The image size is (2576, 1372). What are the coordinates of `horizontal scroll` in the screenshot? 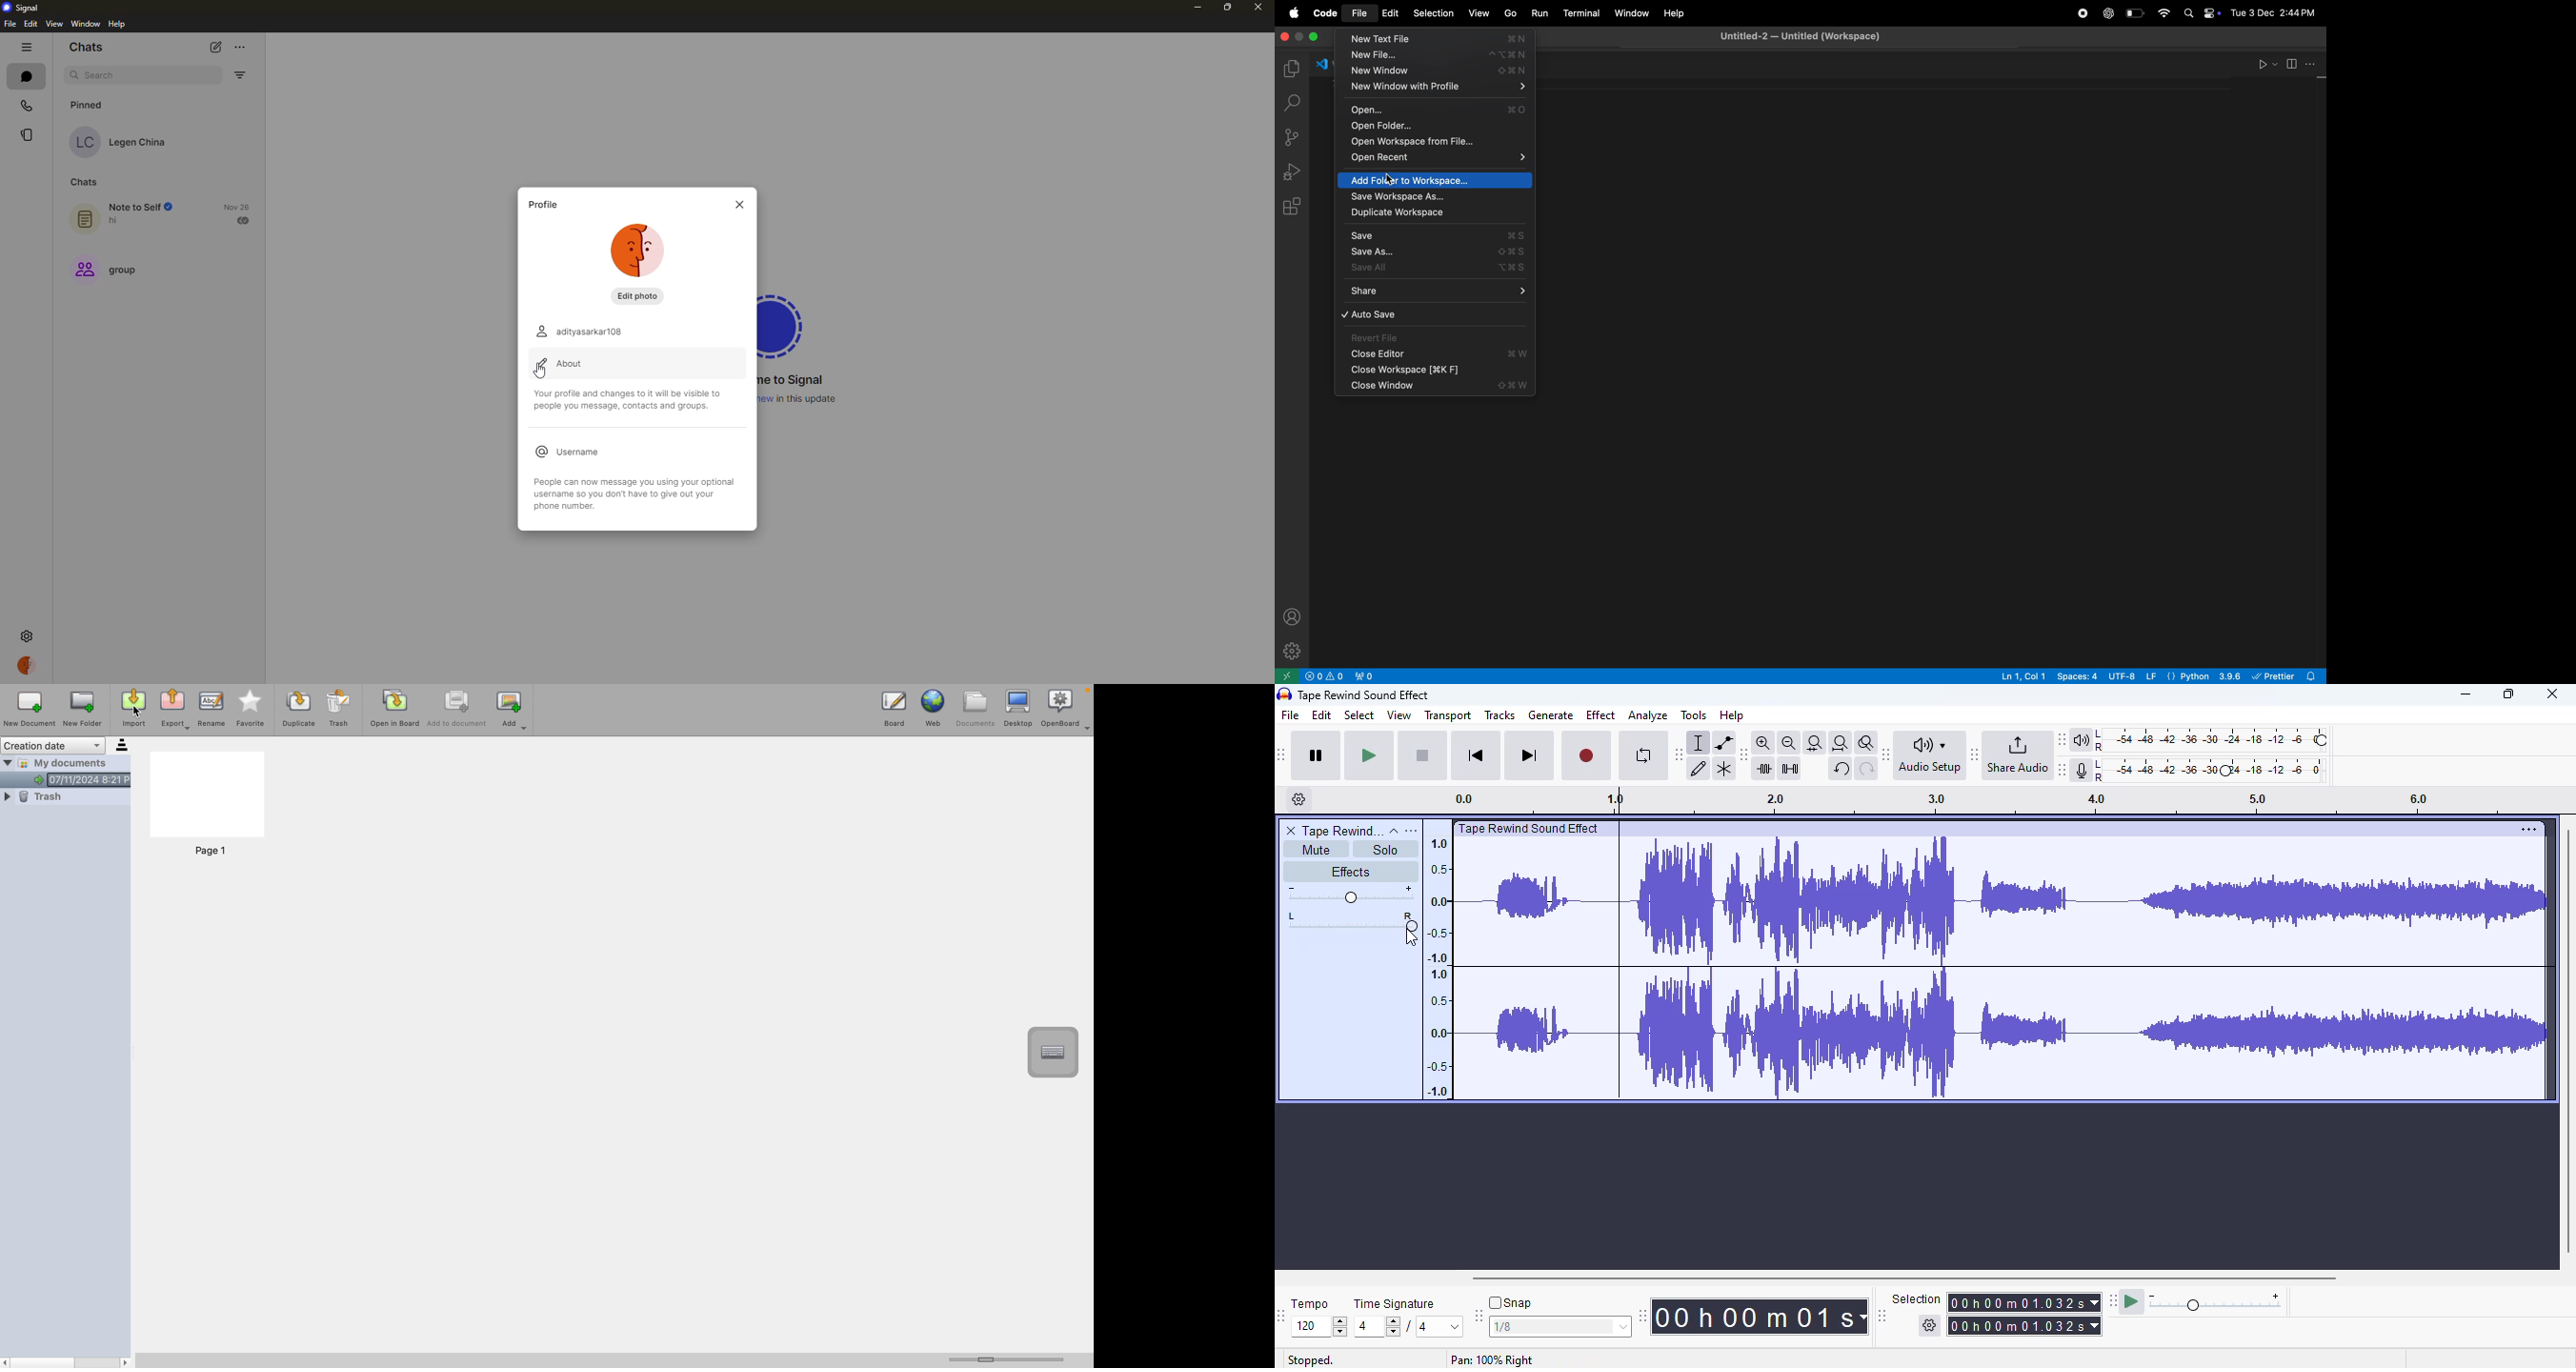 It's located at (1012, 1360).